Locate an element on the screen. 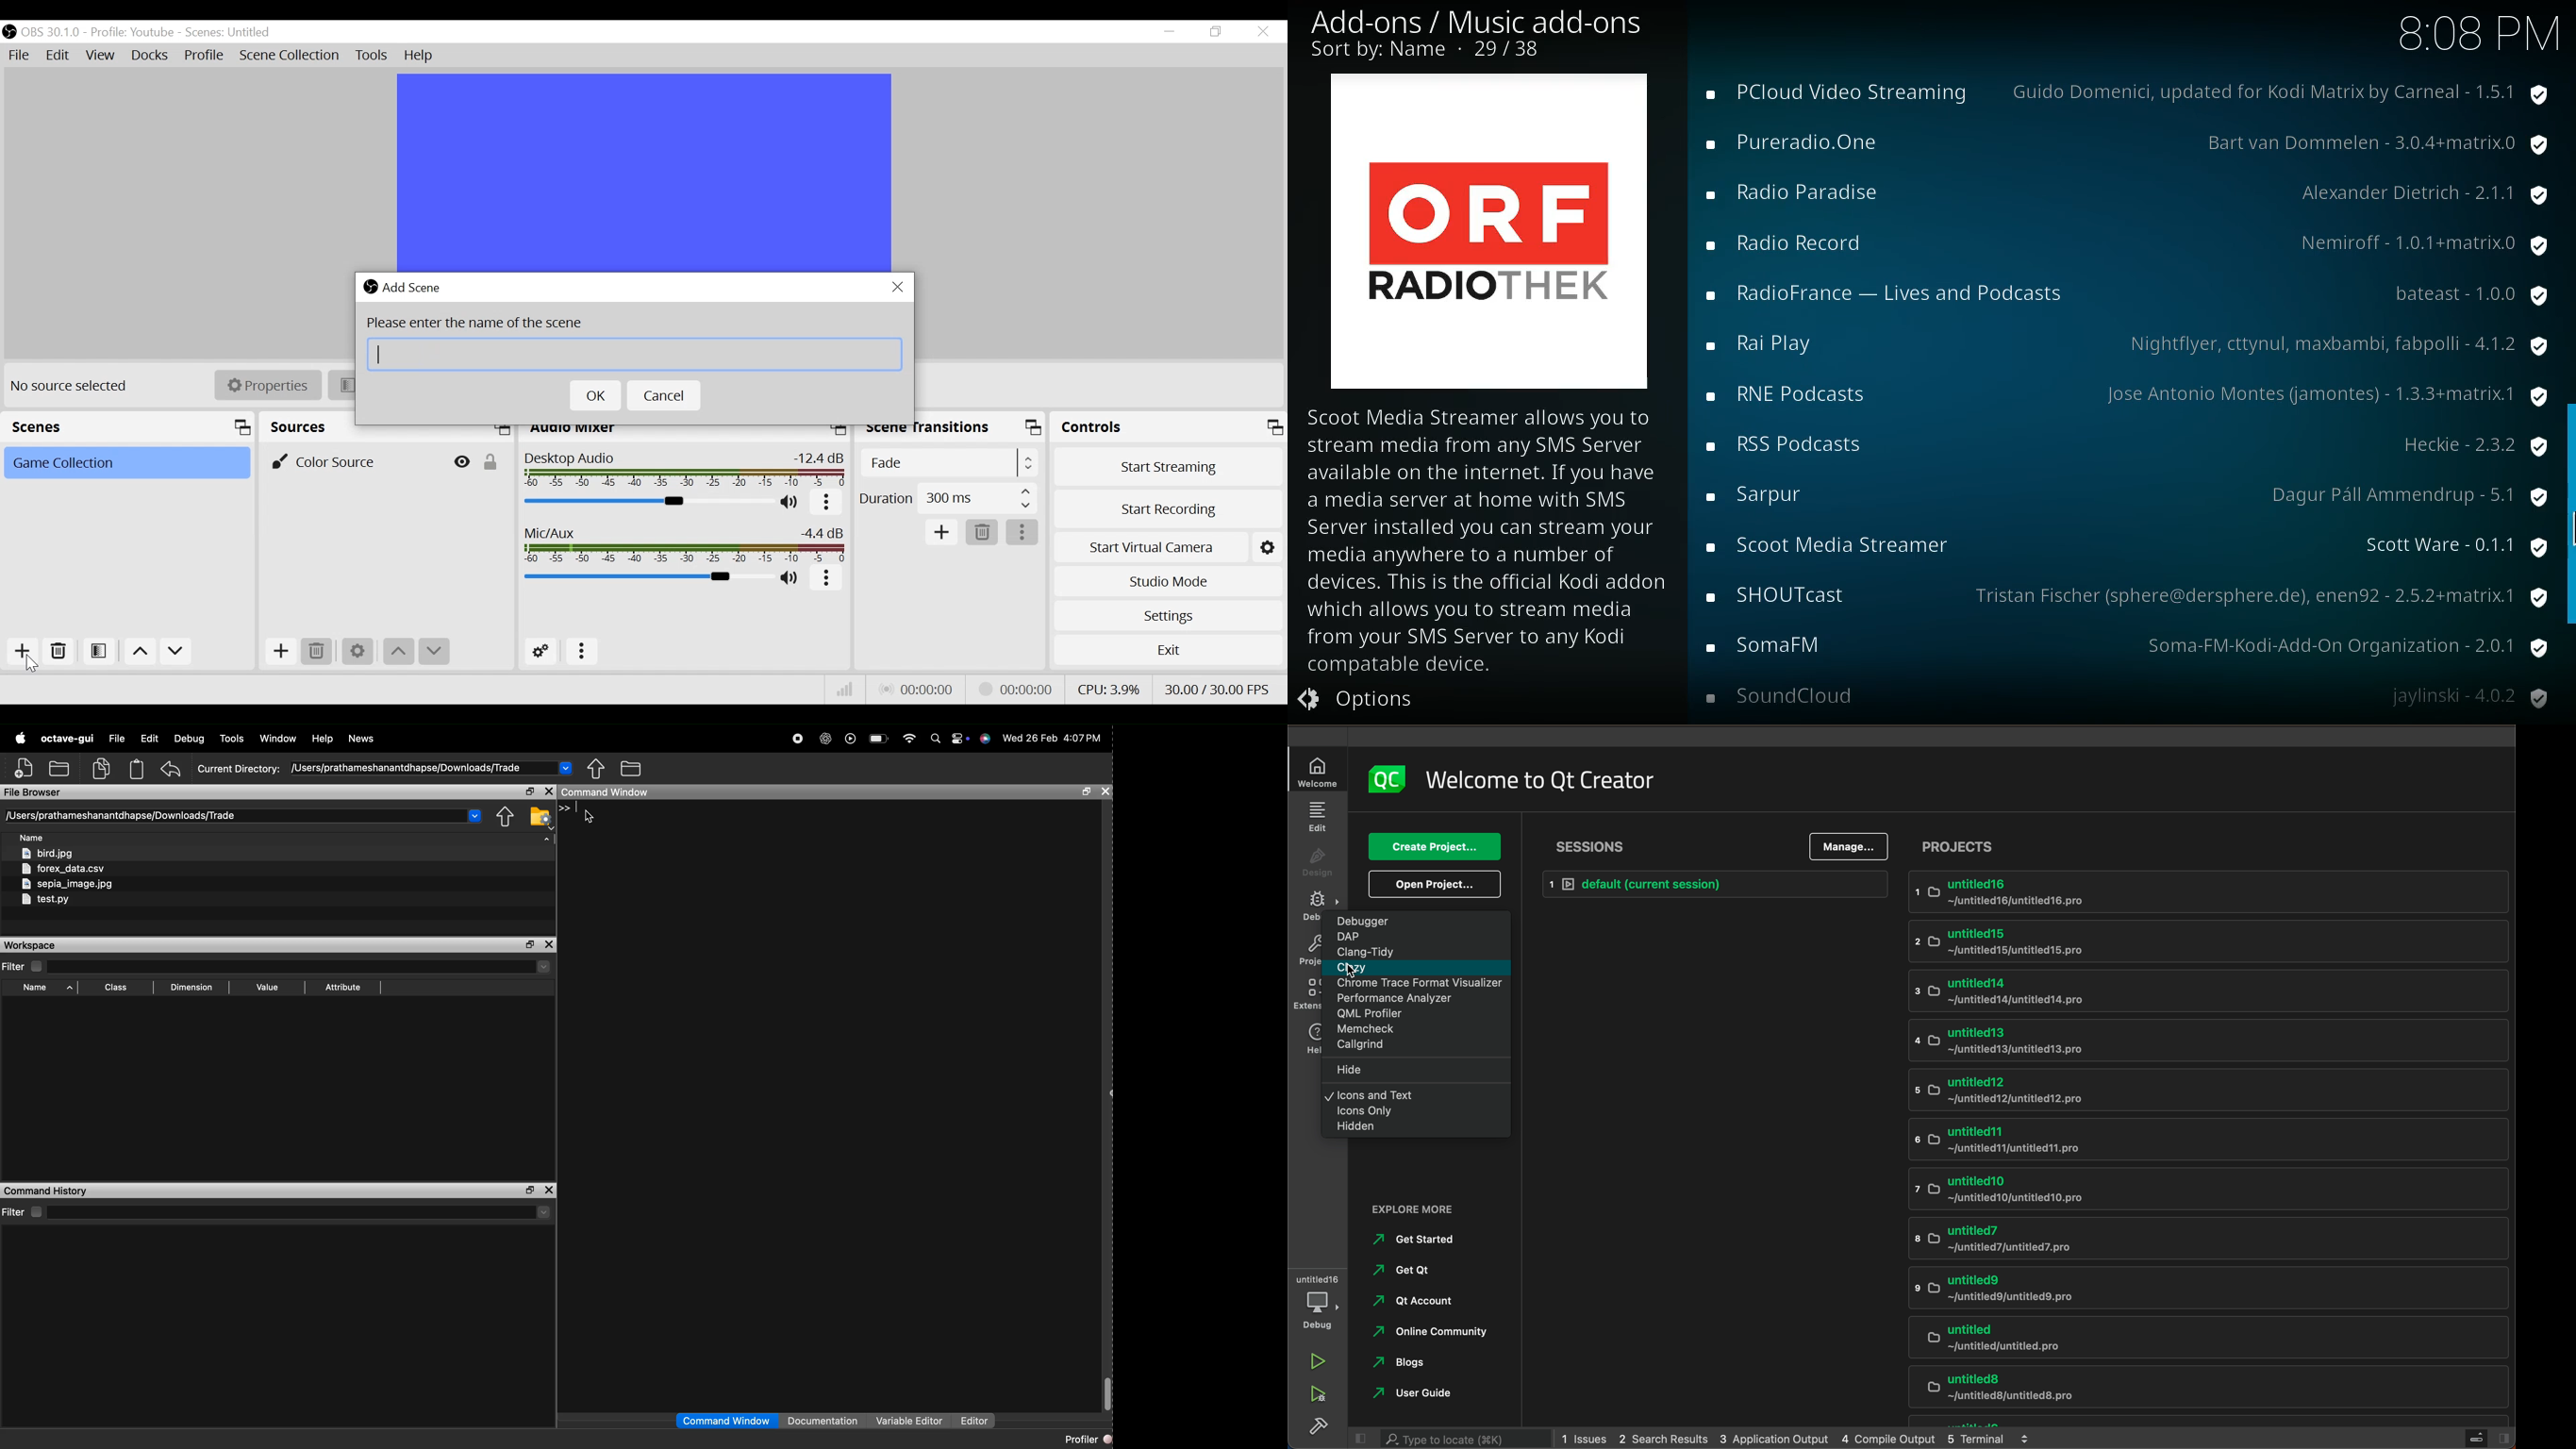 The image size is (2576, 1456). dap is located at coordinates (1416, 936).